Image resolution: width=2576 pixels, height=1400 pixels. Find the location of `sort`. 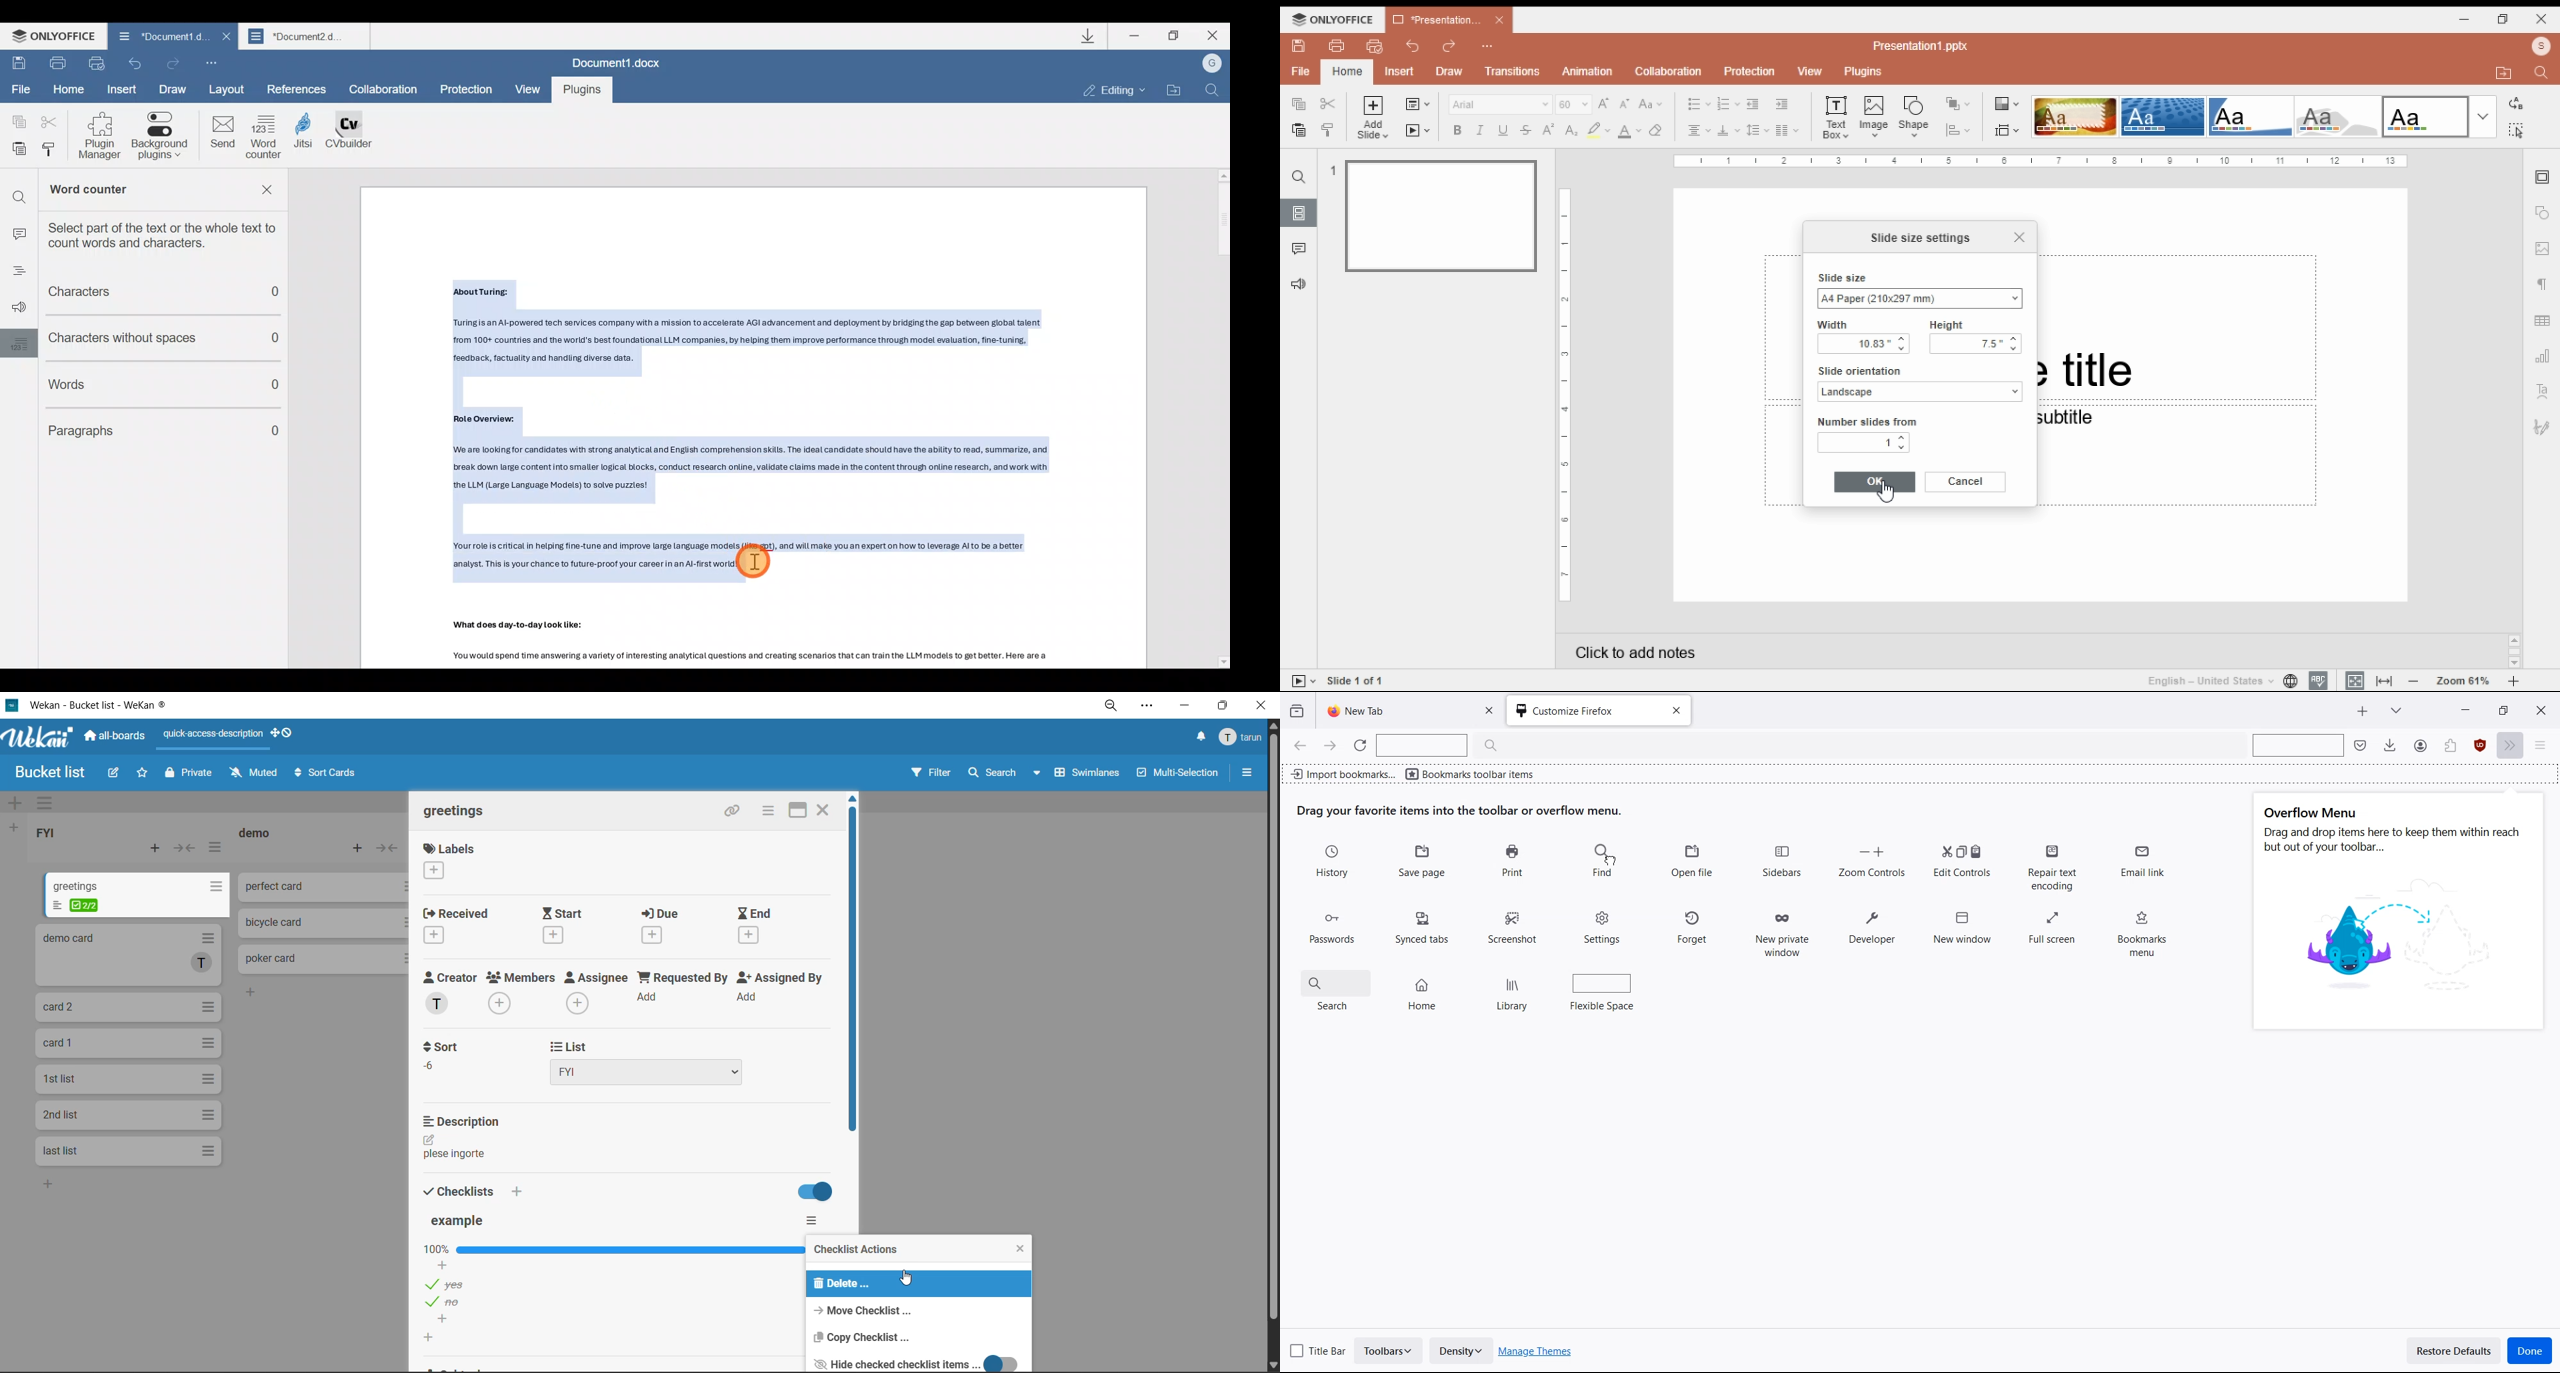

sort is located at coordinates (445, 1055).